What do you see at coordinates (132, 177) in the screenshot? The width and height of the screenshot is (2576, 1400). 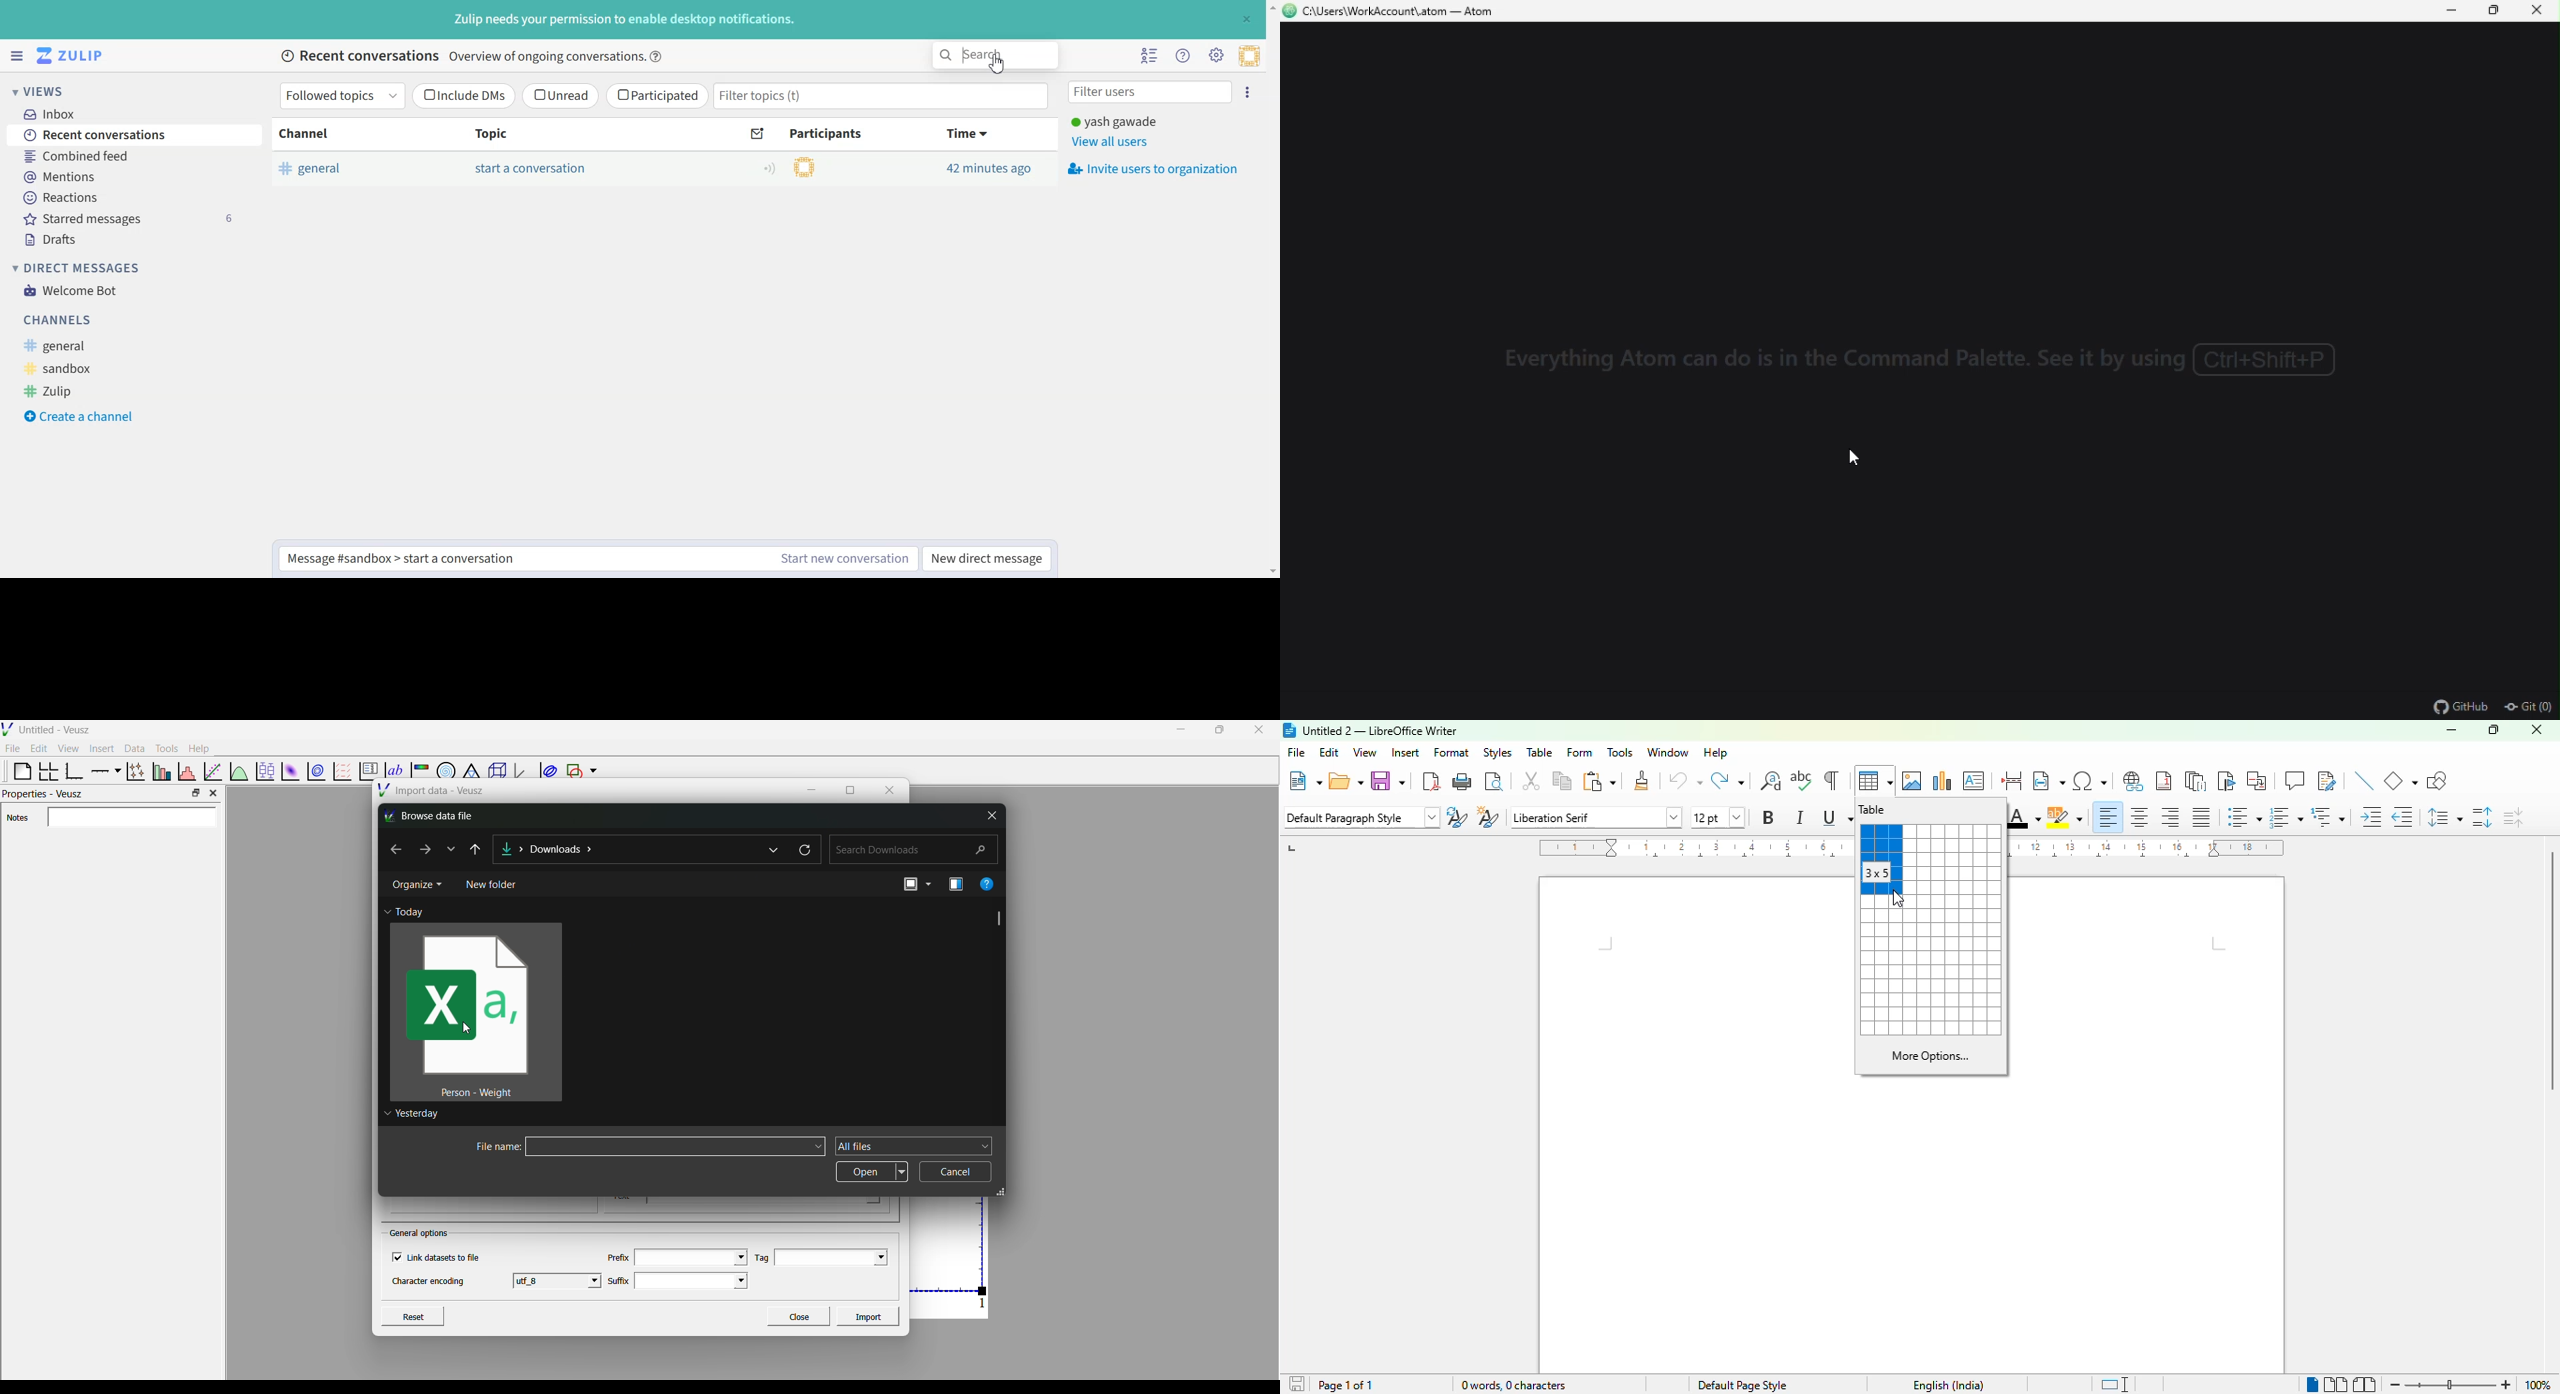 I see `Mentions` at bounding box center [132, 177].